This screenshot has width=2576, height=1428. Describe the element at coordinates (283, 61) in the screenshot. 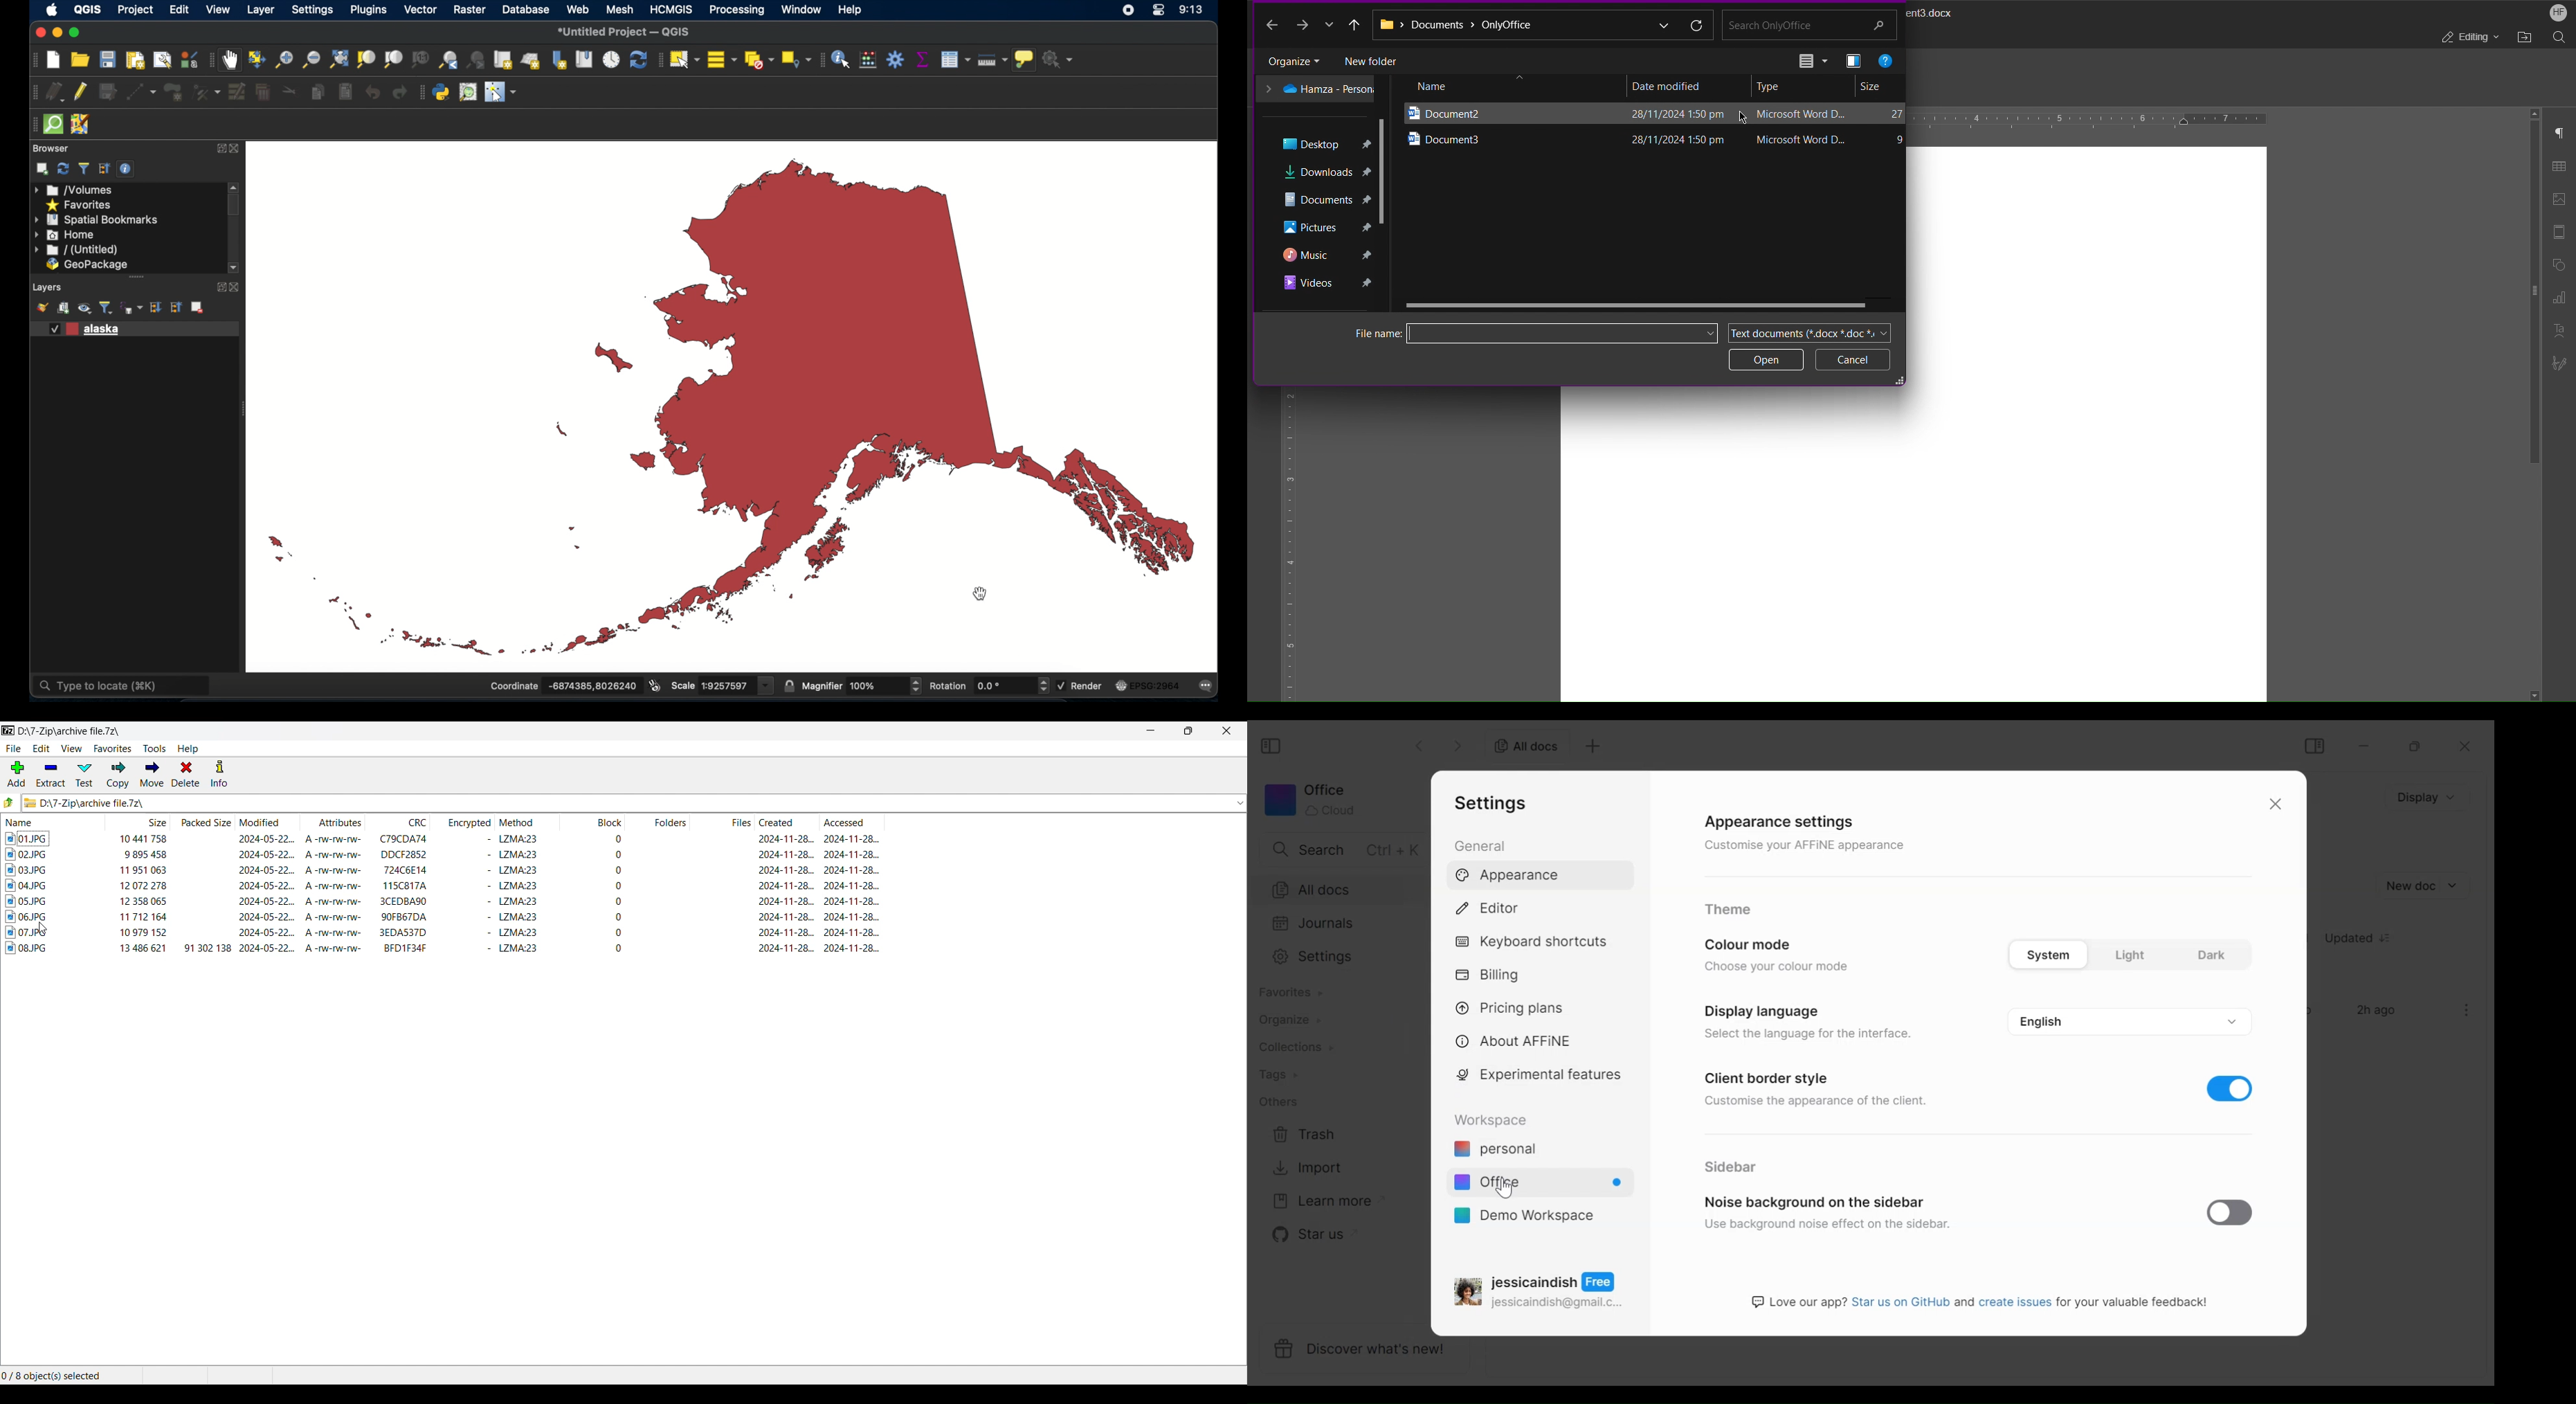

I see `zoom in` at that location.